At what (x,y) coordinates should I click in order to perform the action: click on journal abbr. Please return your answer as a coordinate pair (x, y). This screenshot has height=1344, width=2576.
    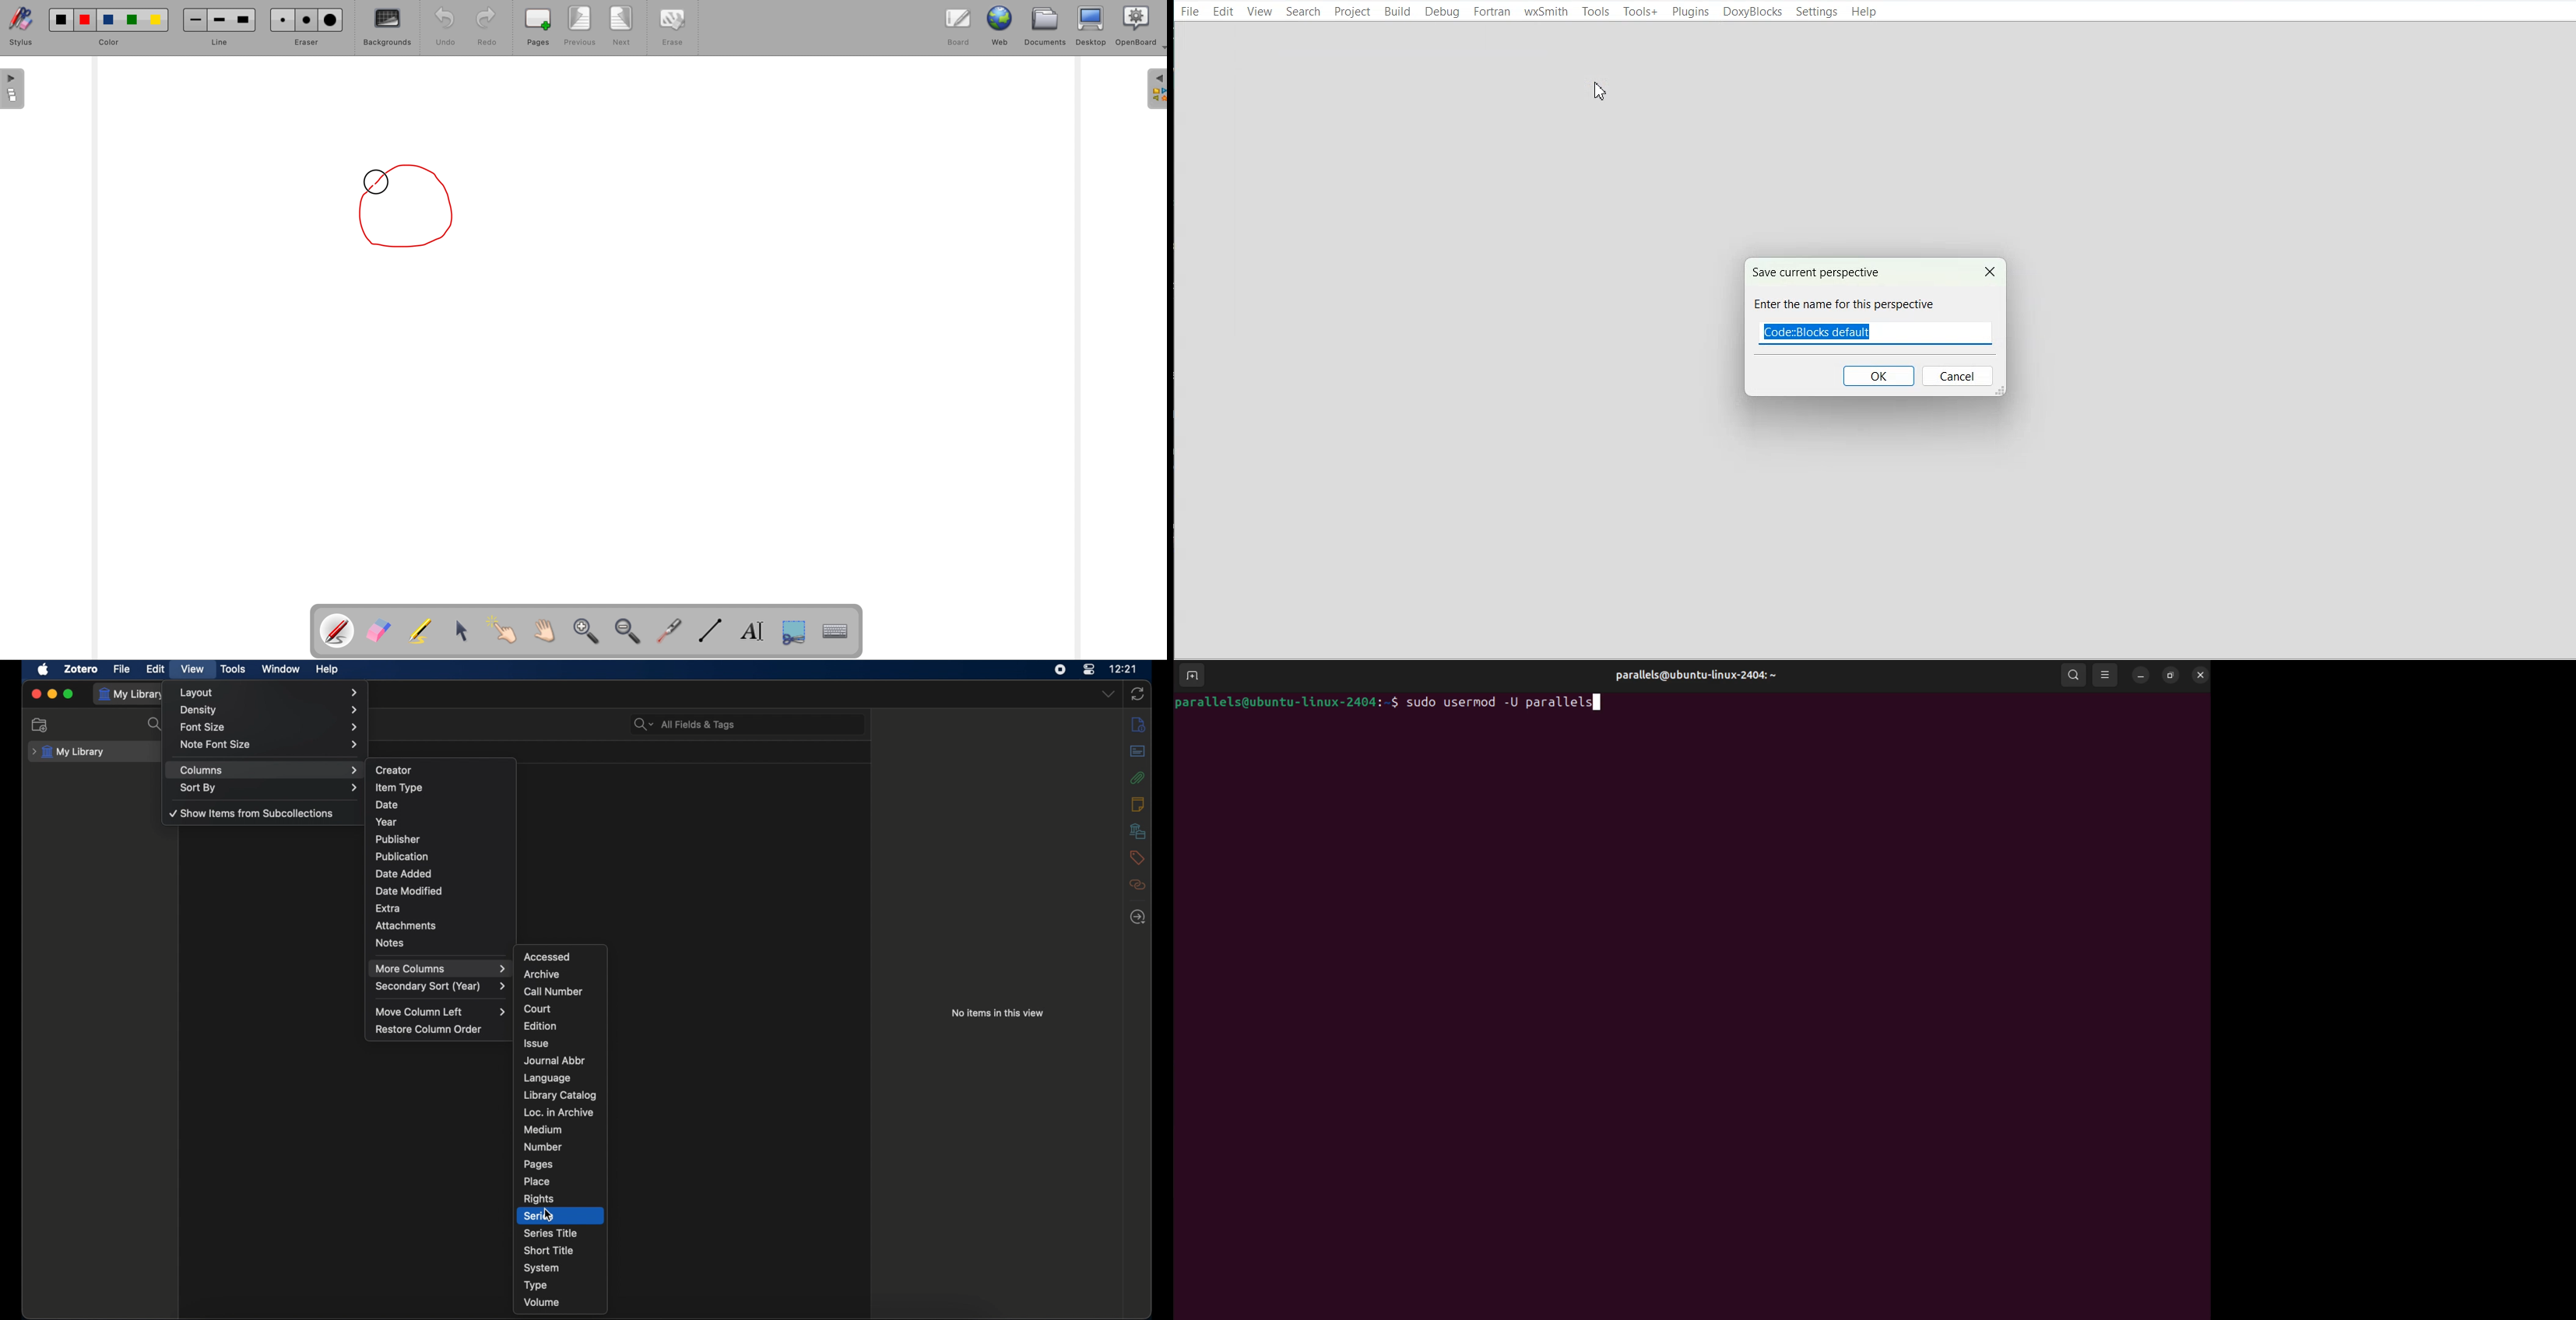
    Looking at the image, I should click on (555, 1061).